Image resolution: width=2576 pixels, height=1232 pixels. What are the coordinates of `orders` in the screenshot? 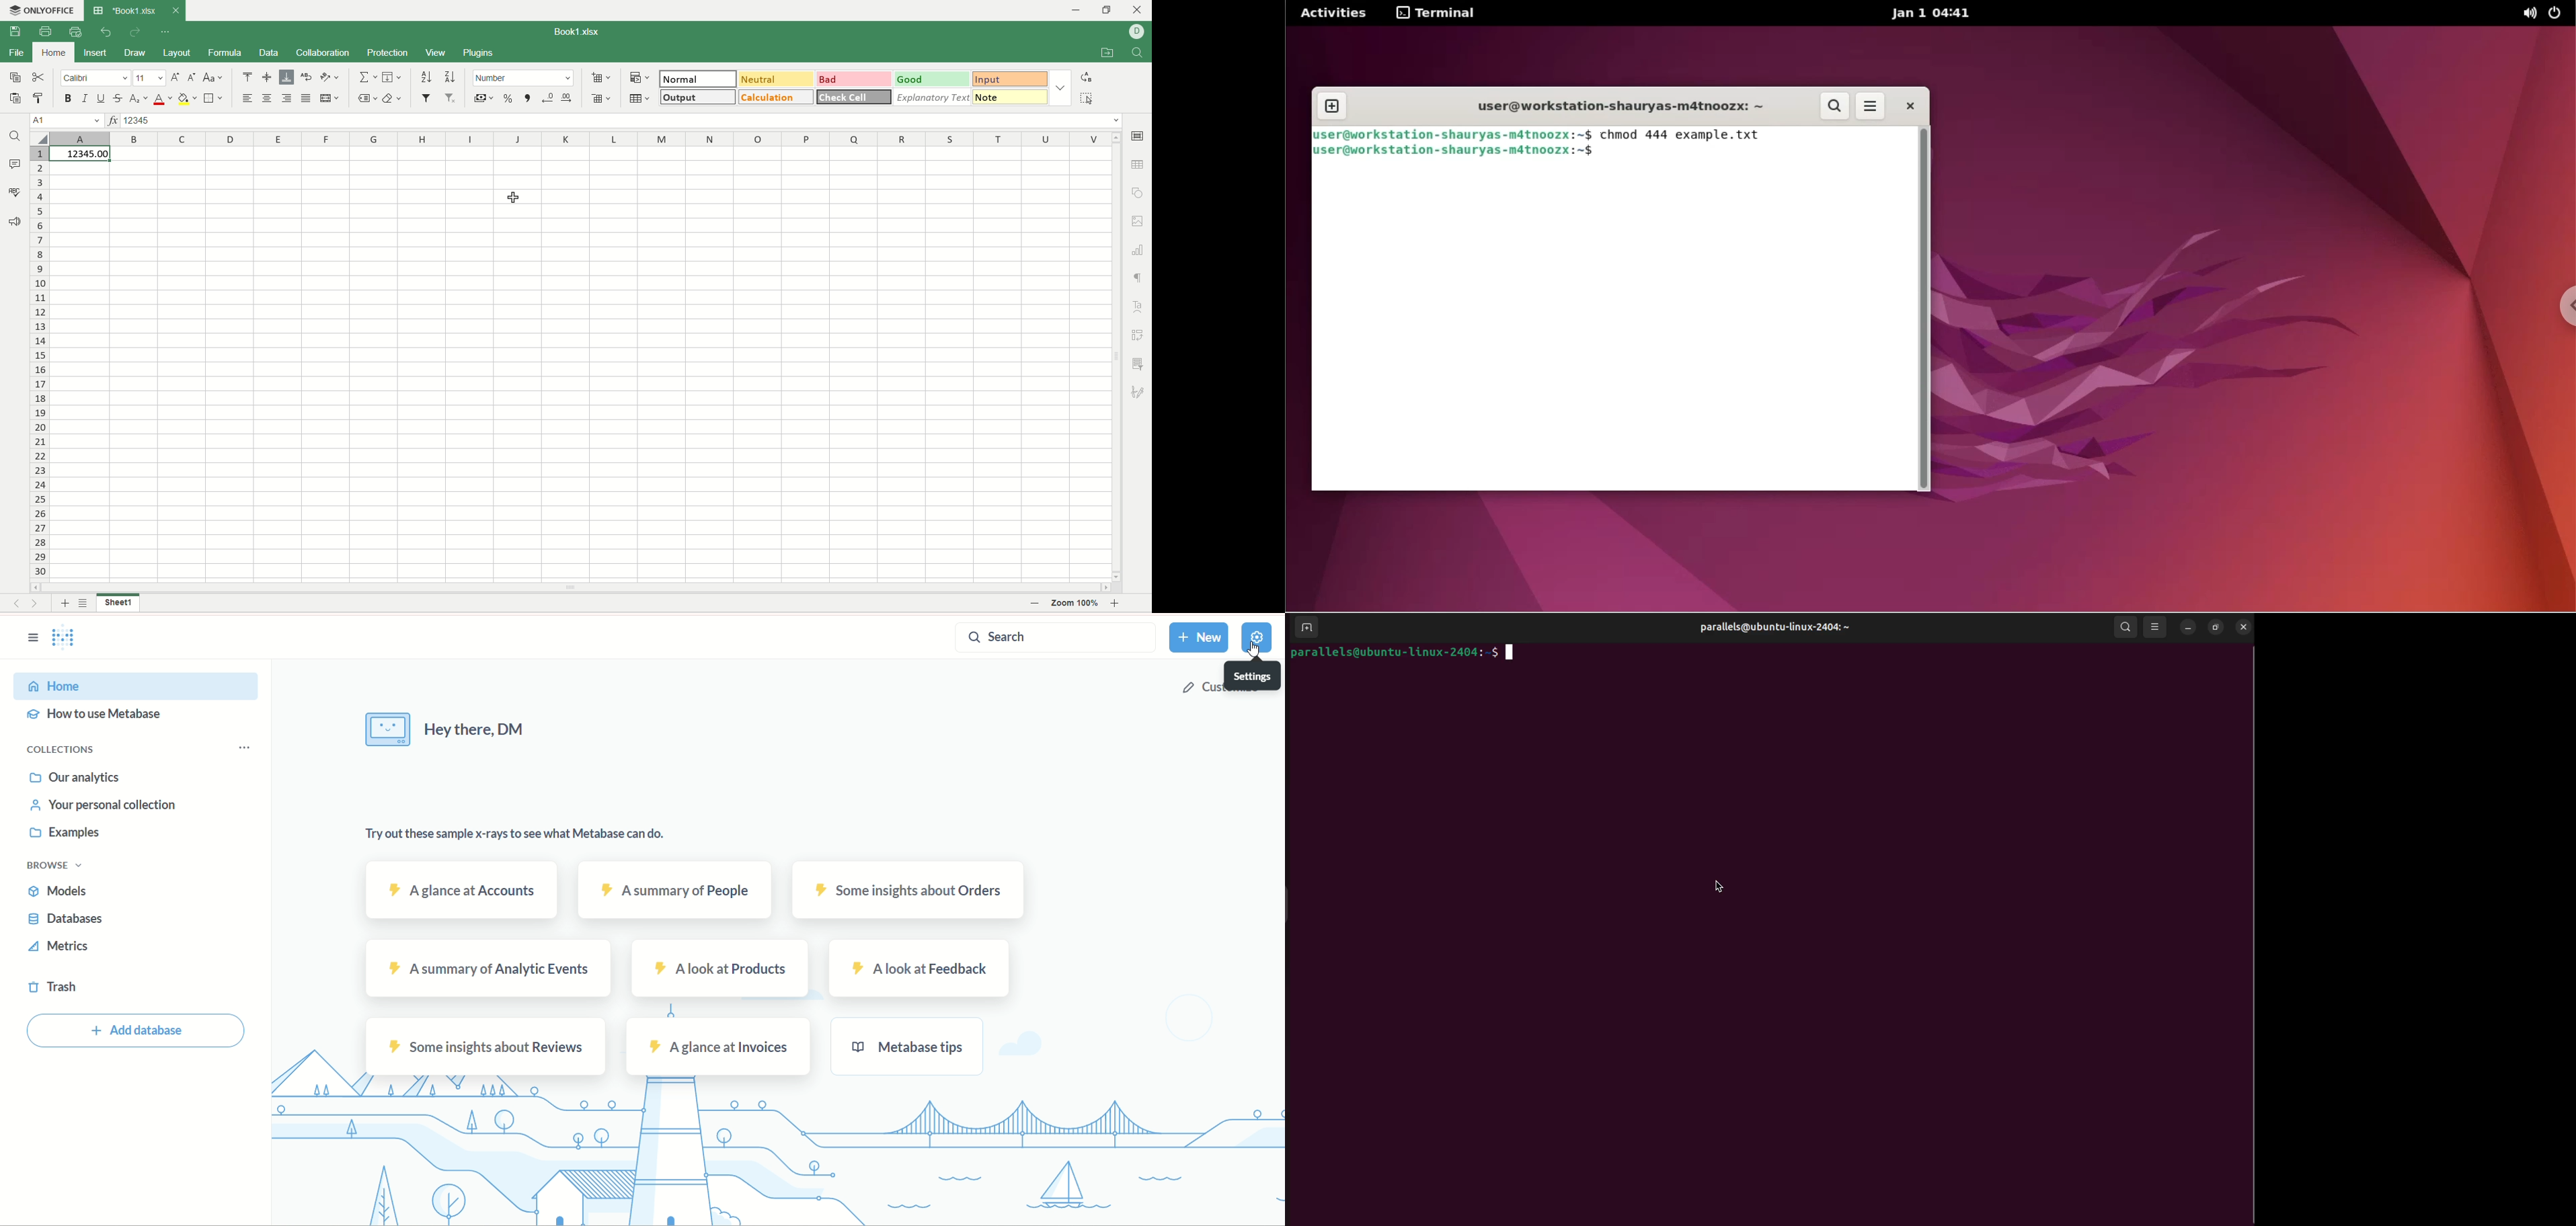 It's located at (911, 891).